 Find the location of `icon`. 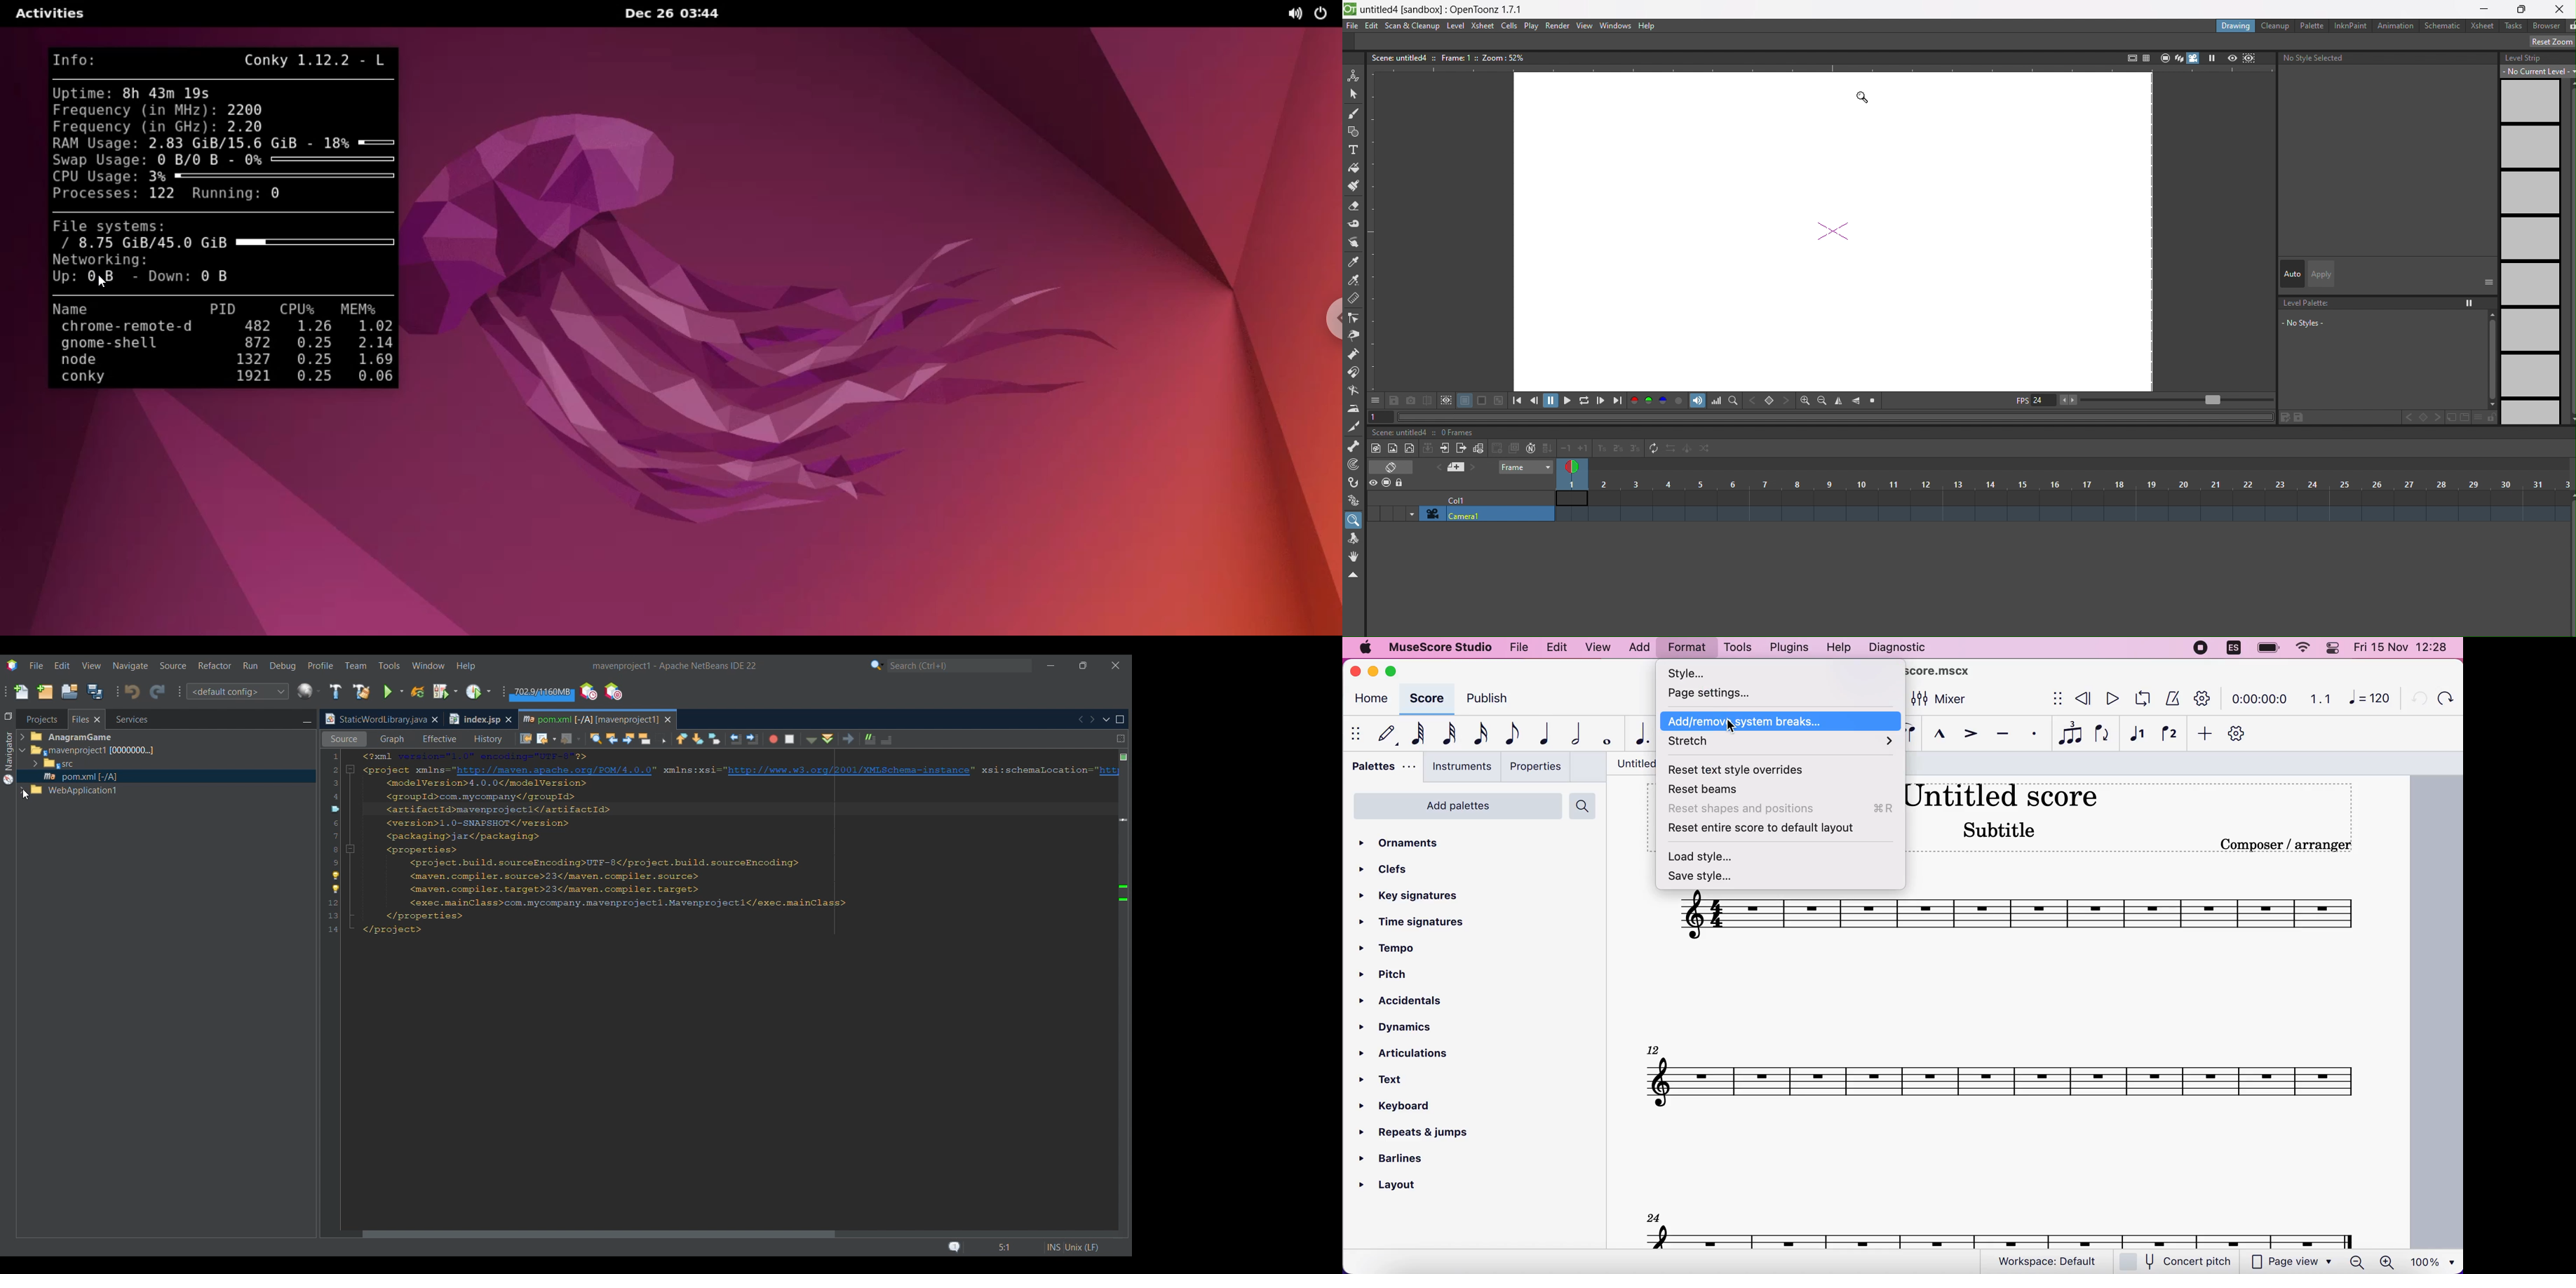

icon is located at coordinates (1457, 468).